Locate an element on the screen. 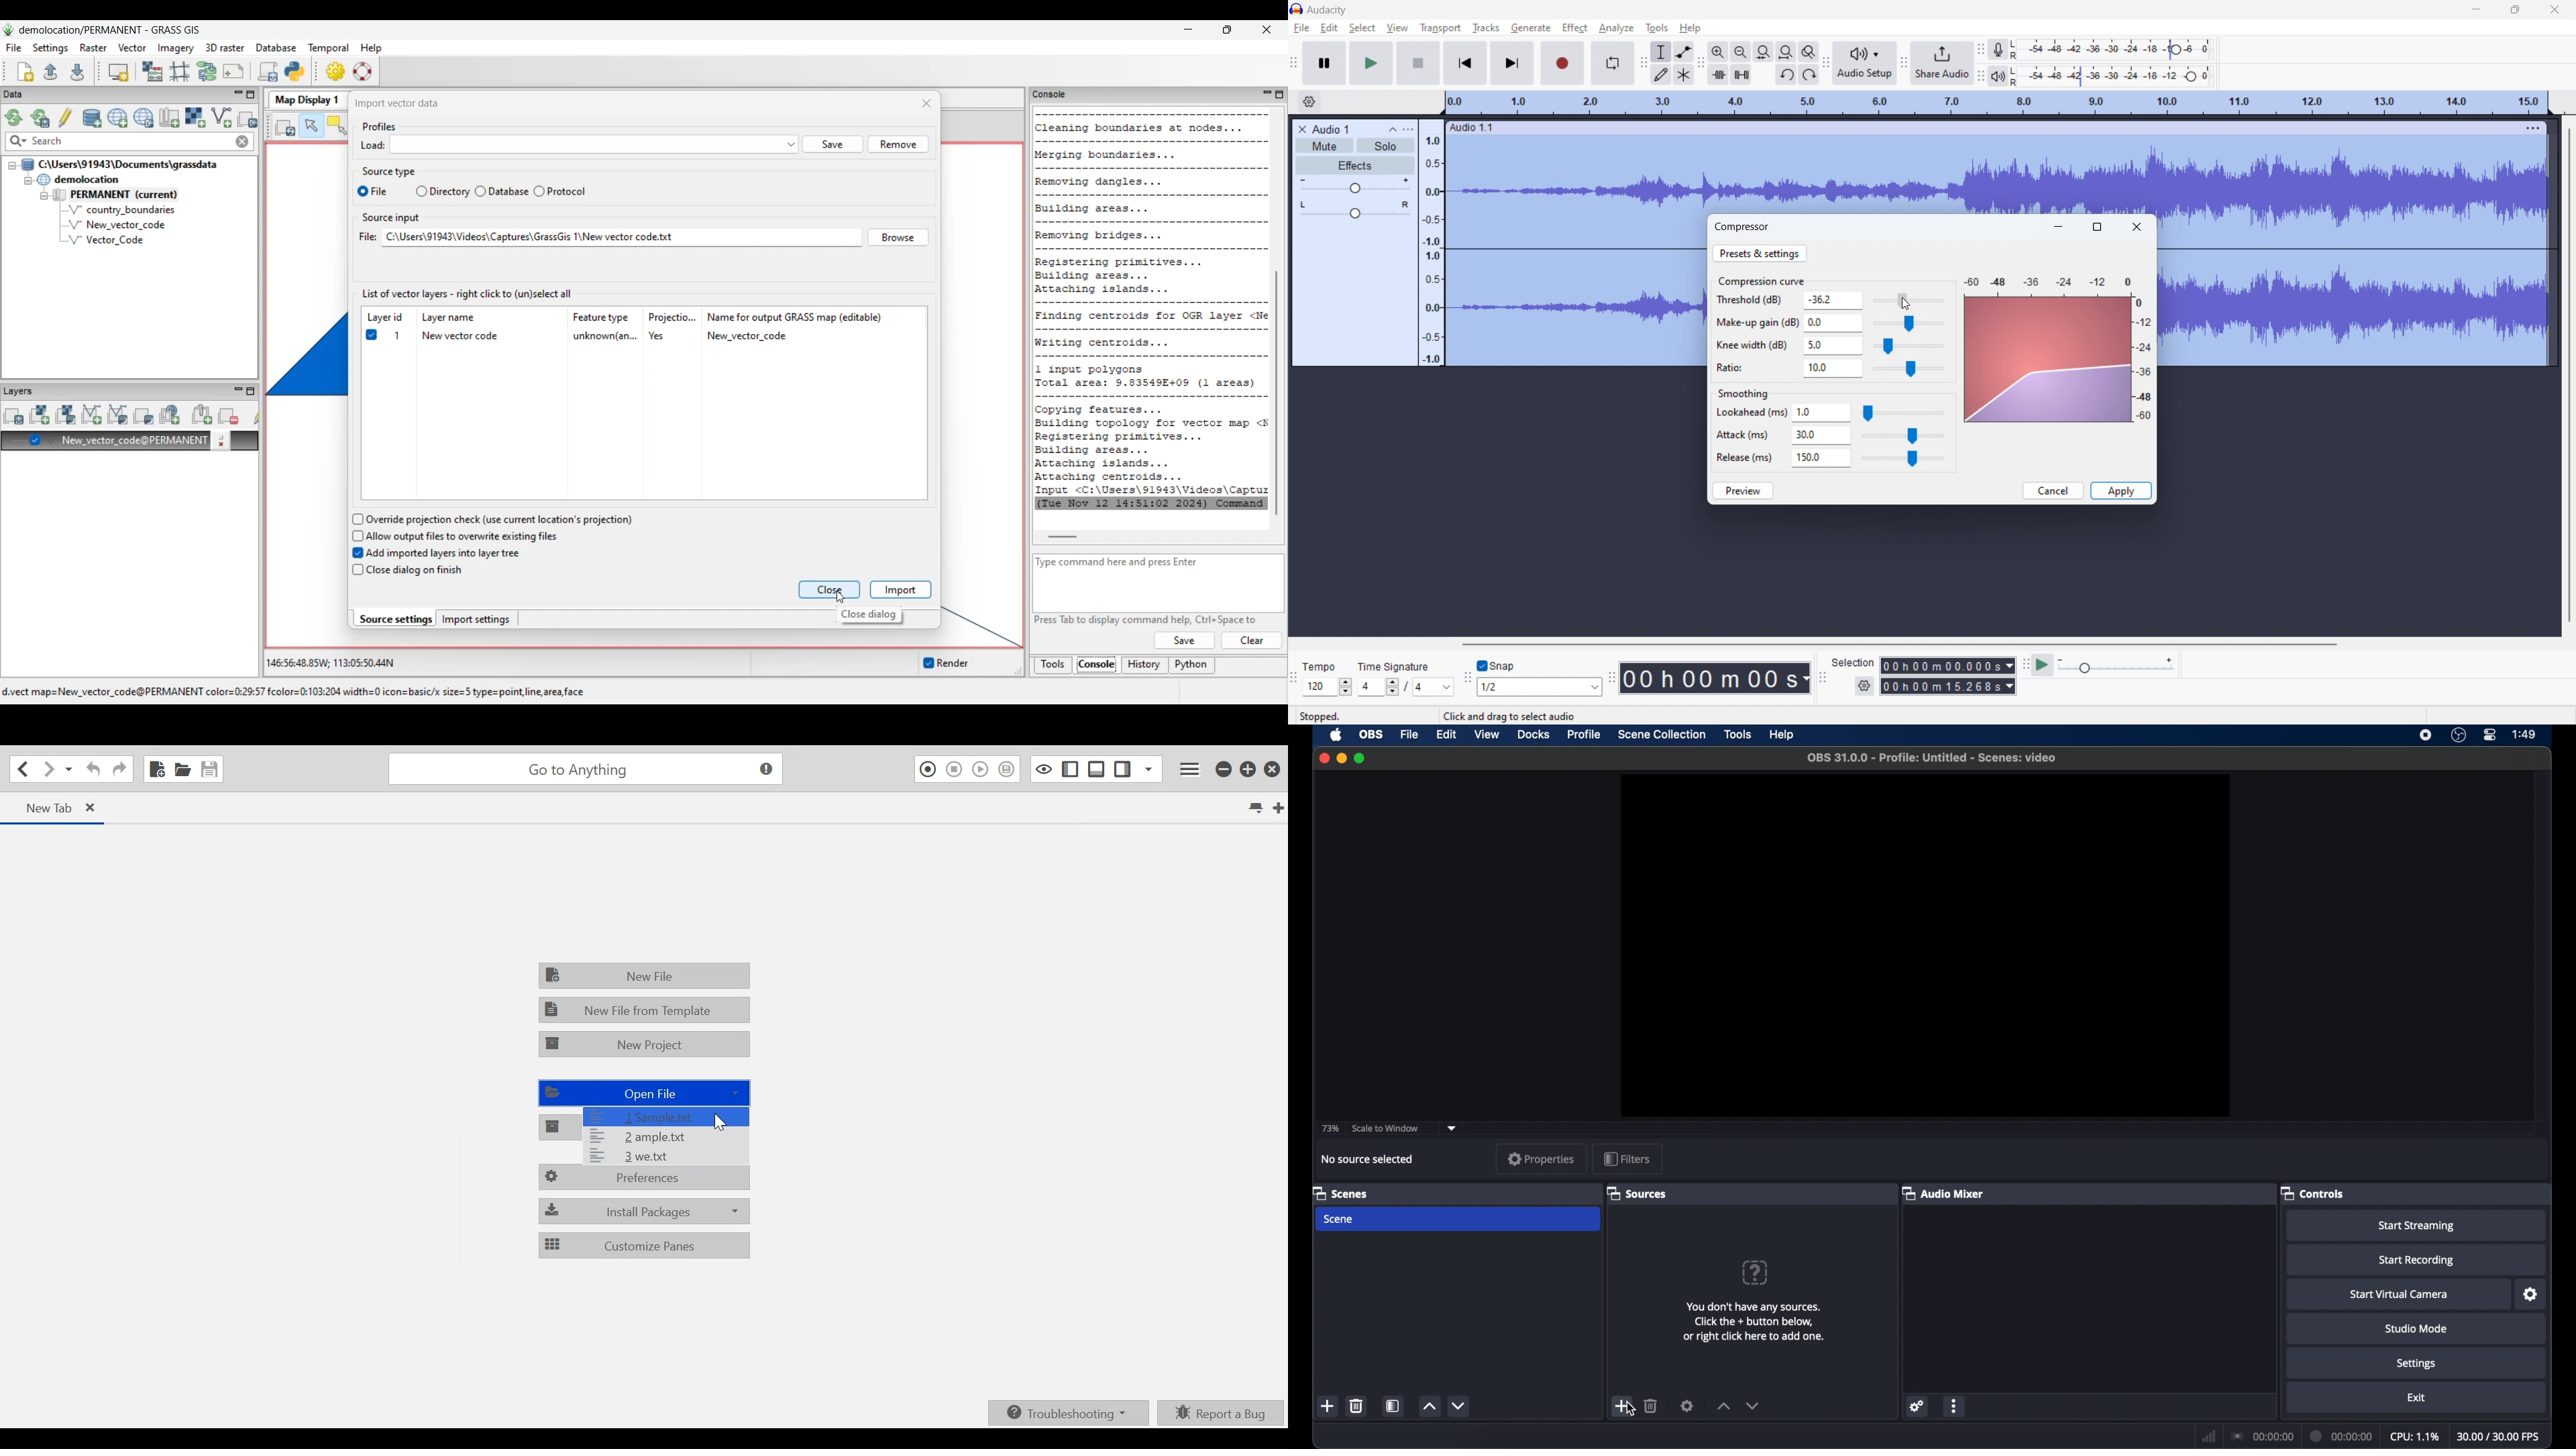 The height and width of the screenshot is (1456, 2576). obs studio is located at coordinates (2459, 735).